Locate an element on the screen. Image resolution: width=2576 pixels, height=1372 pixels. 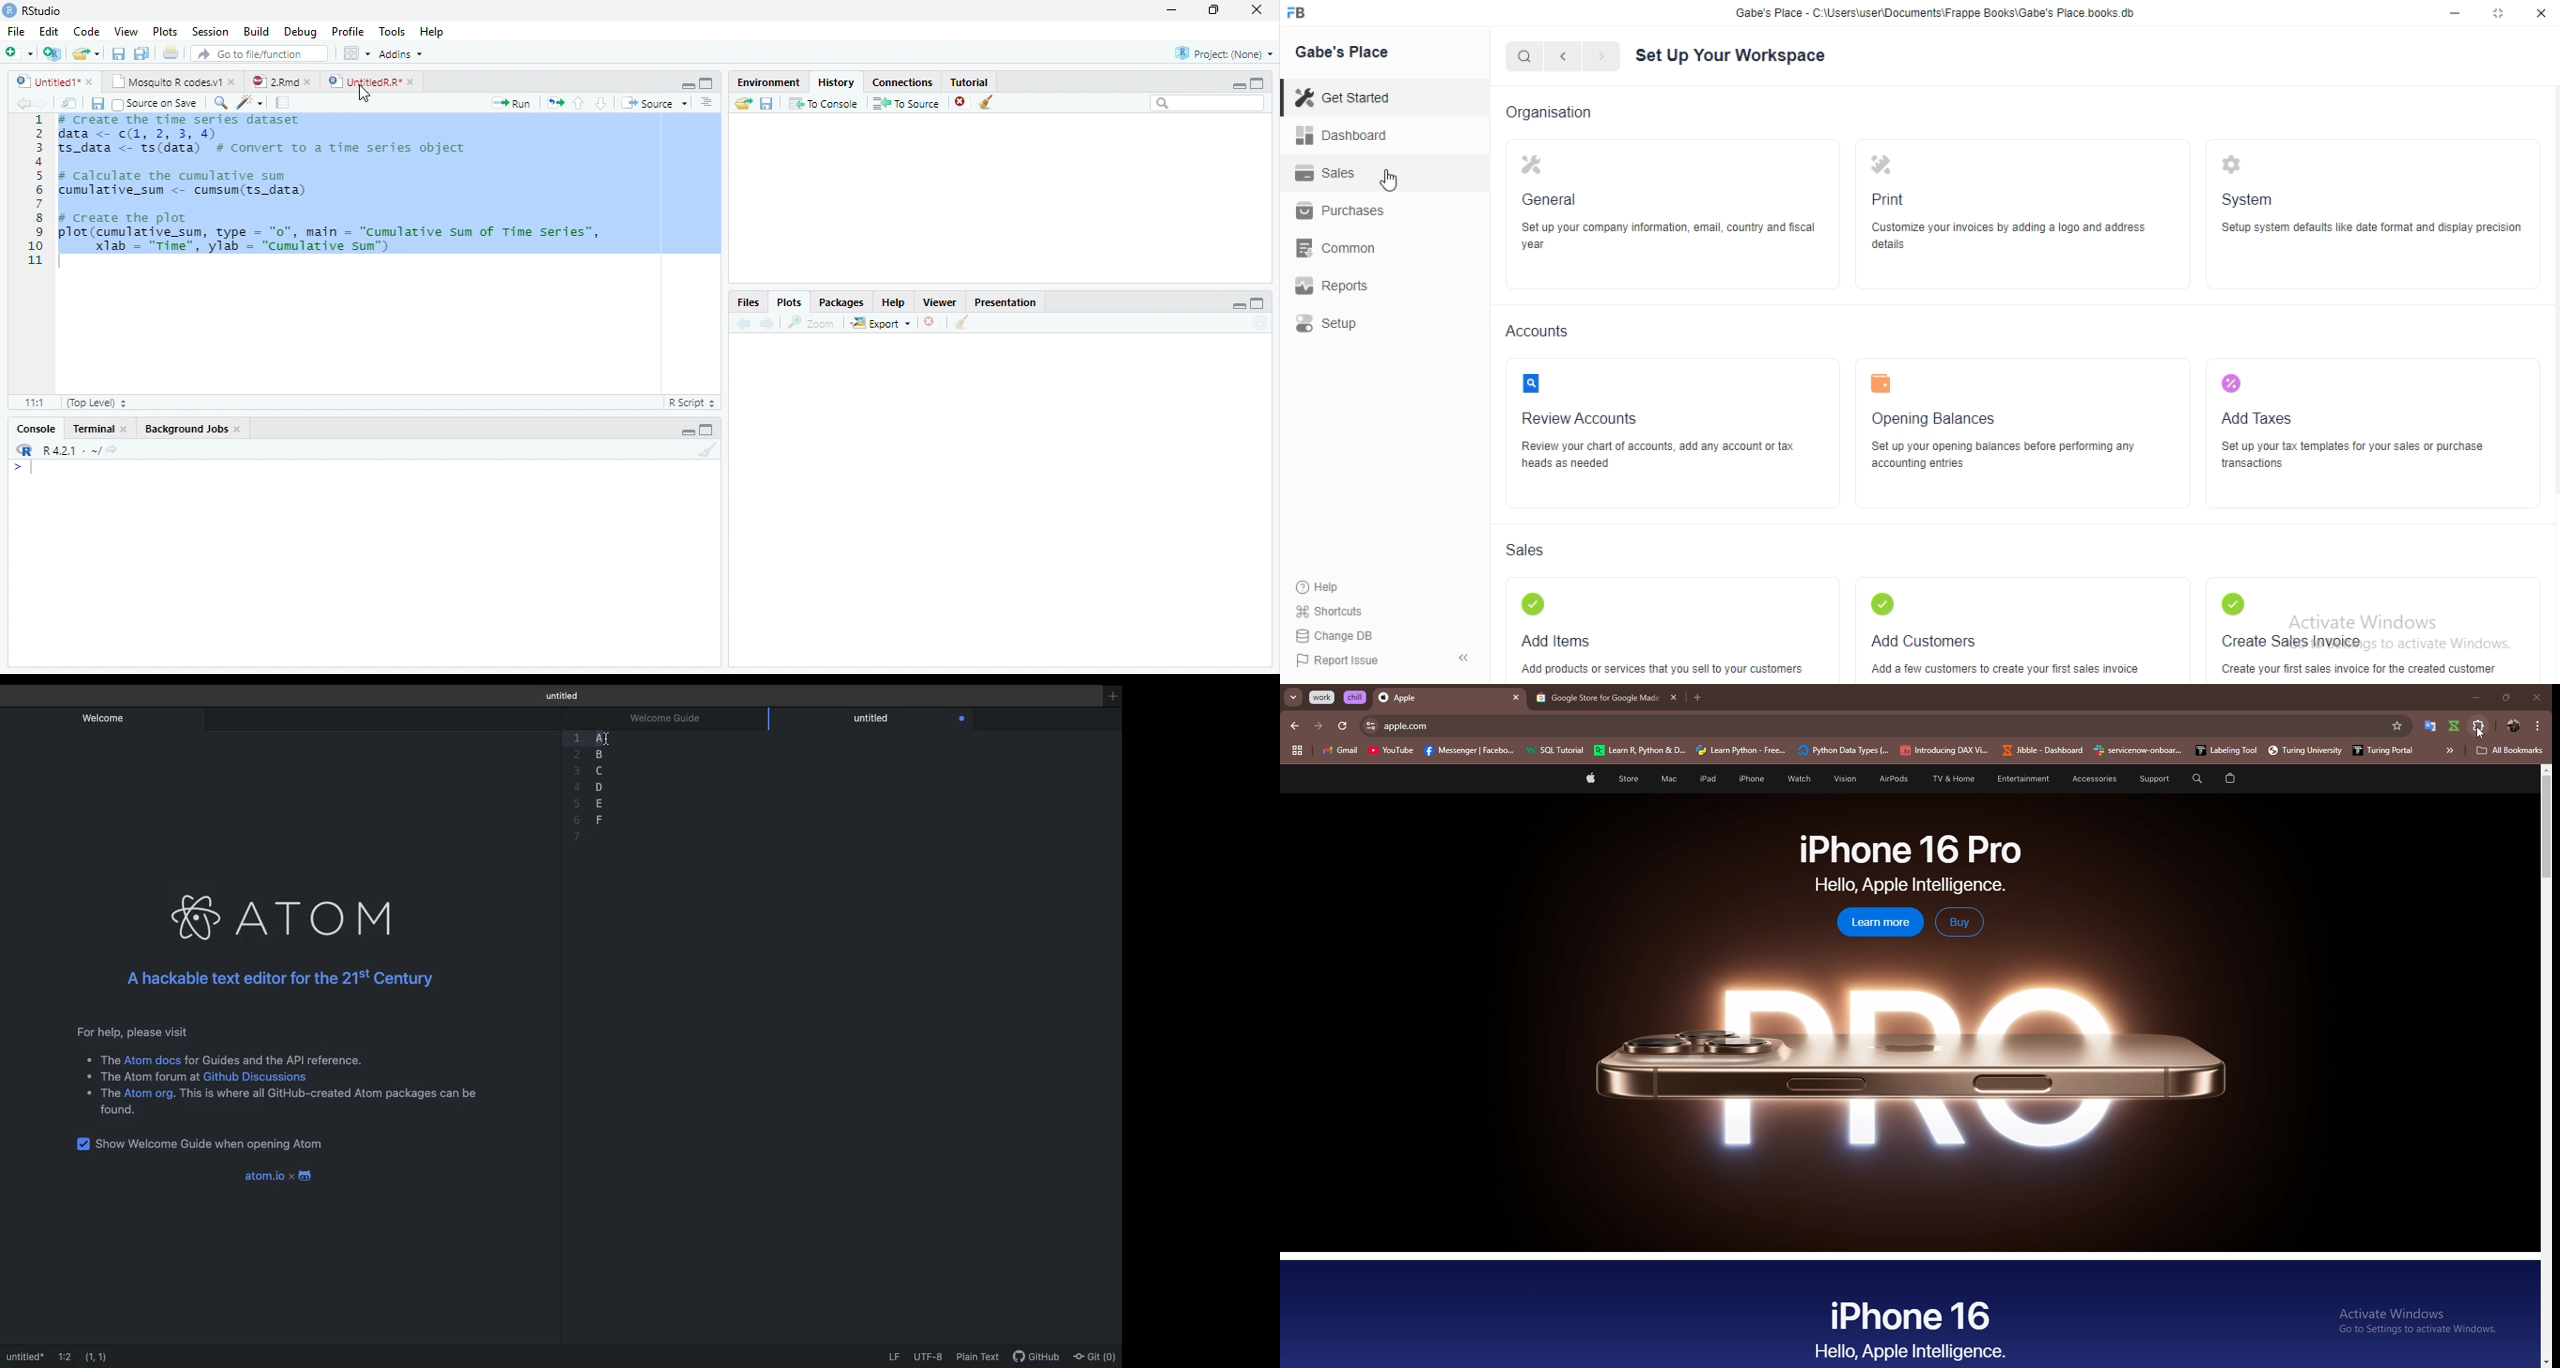
Learn  Python- Free is located at coordinates (1742, 750).